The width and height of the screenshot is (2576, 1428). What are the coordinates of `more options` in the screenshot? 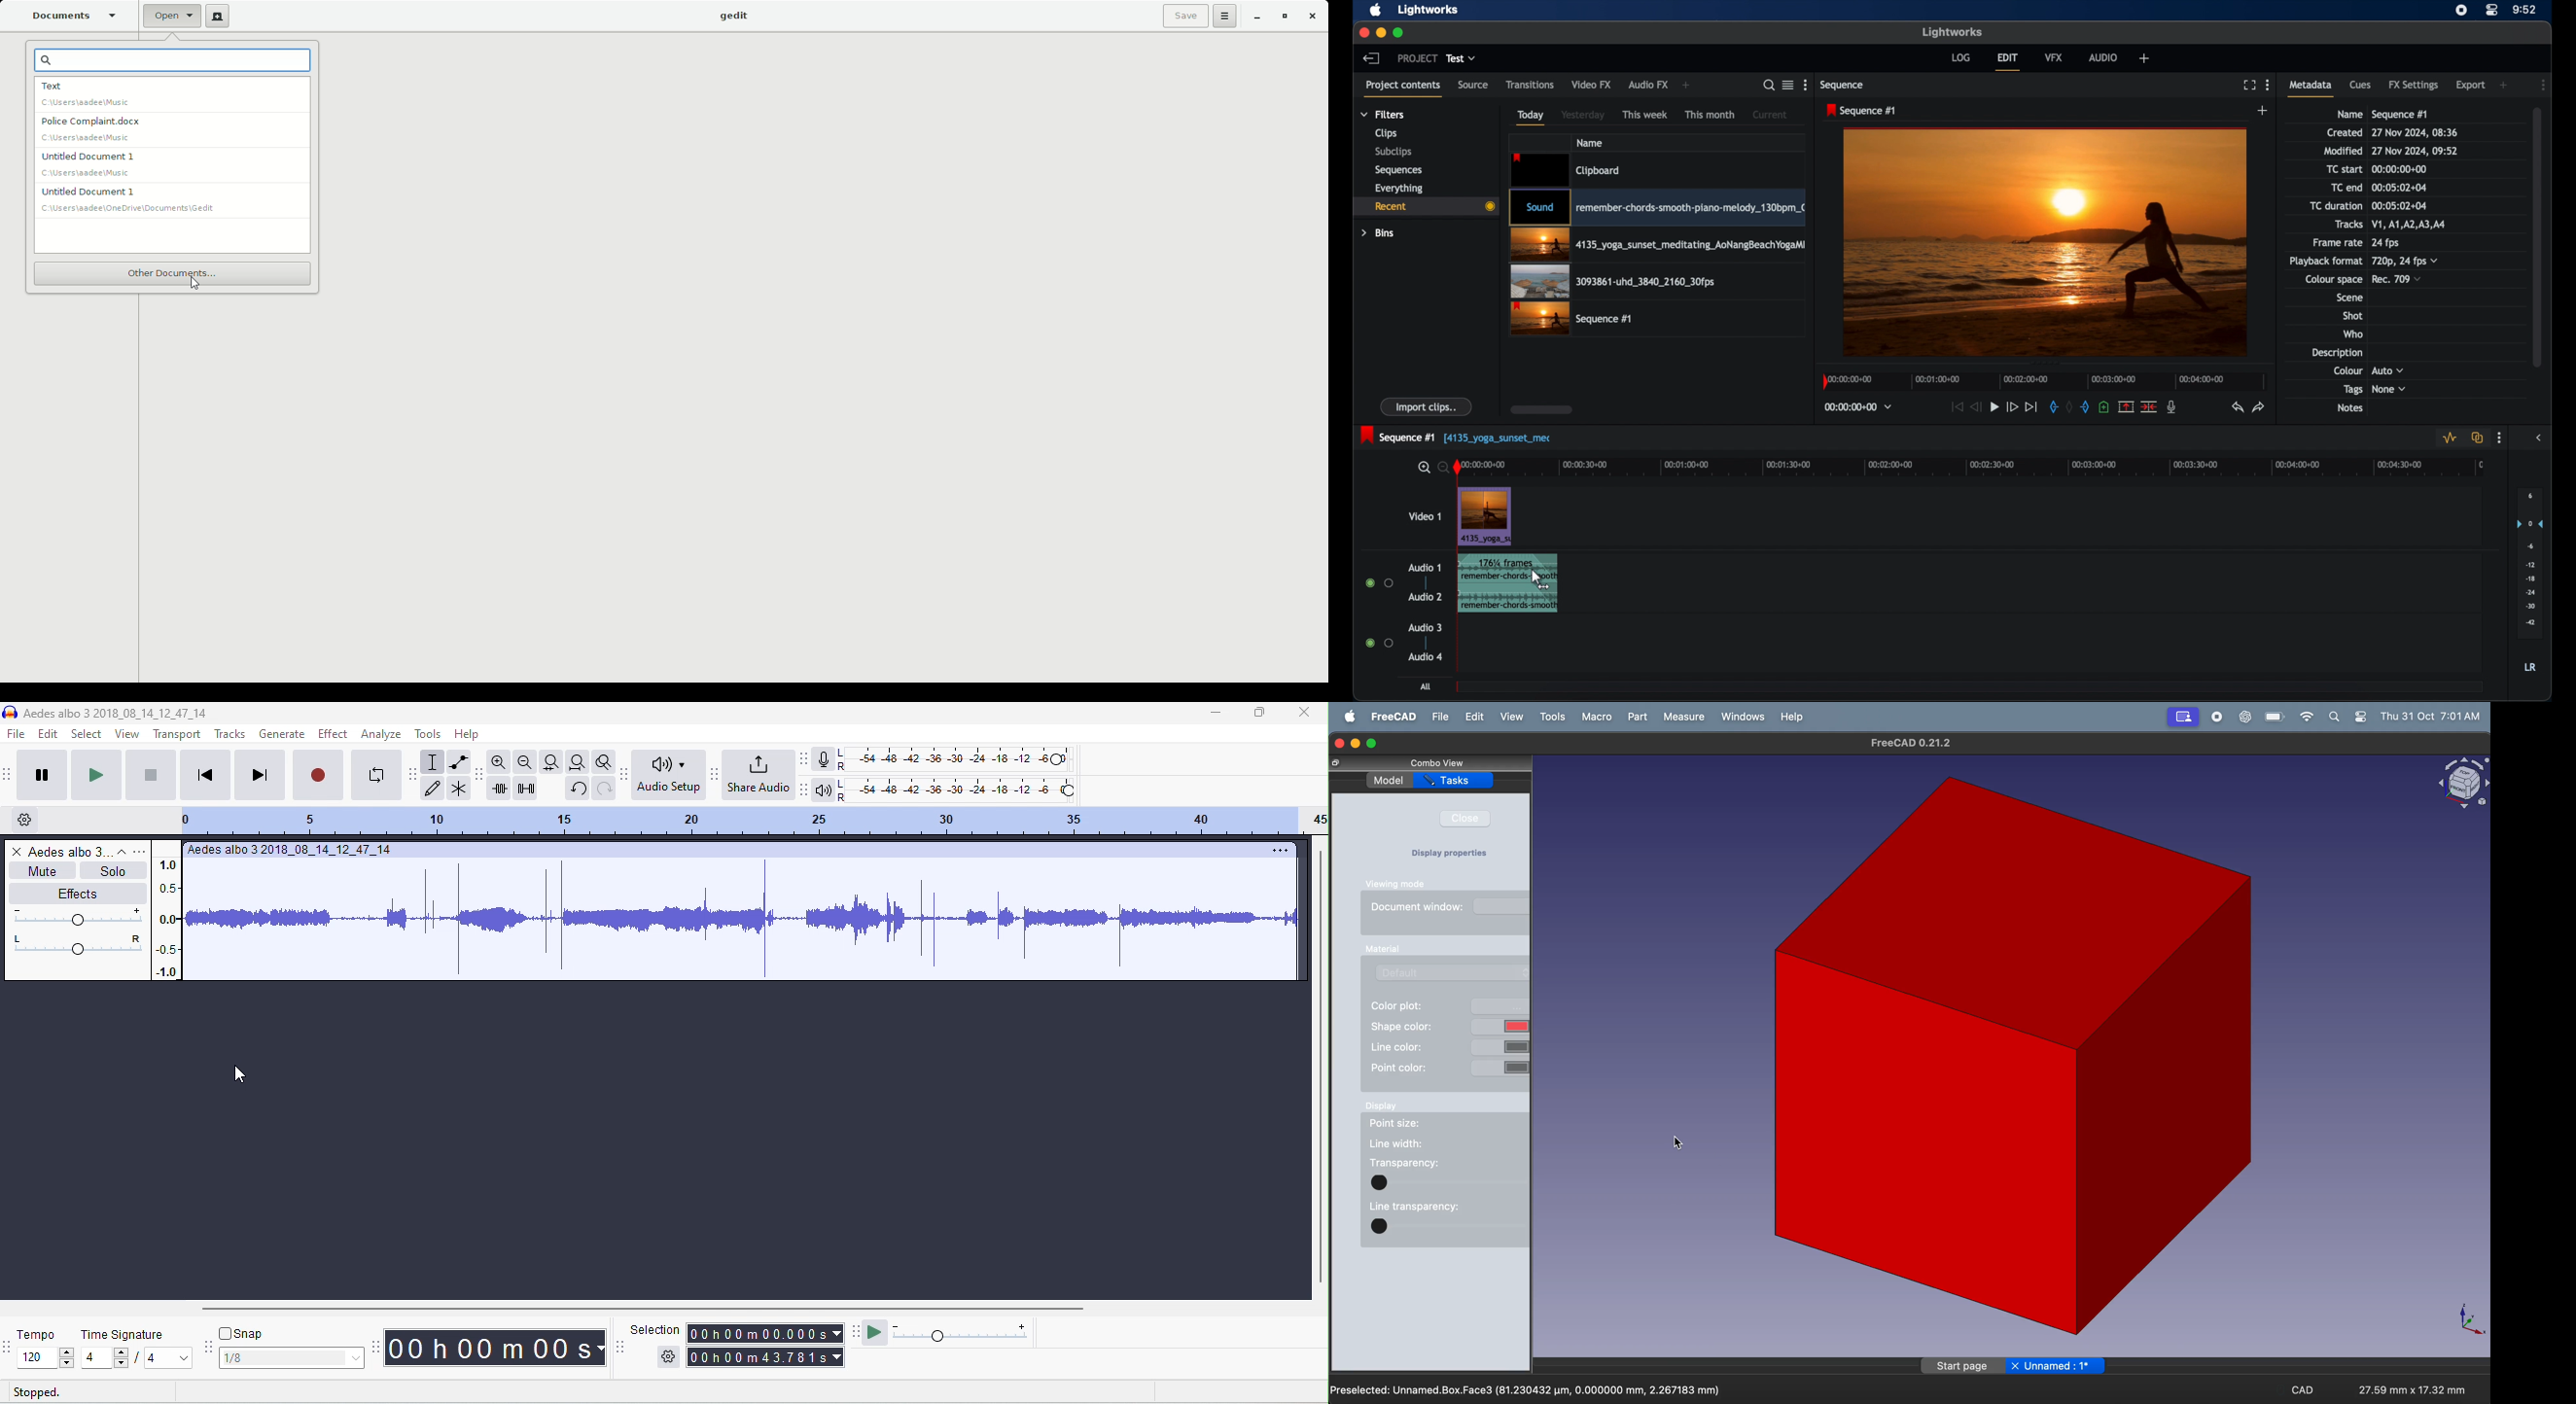 It's located at (2268, 85).